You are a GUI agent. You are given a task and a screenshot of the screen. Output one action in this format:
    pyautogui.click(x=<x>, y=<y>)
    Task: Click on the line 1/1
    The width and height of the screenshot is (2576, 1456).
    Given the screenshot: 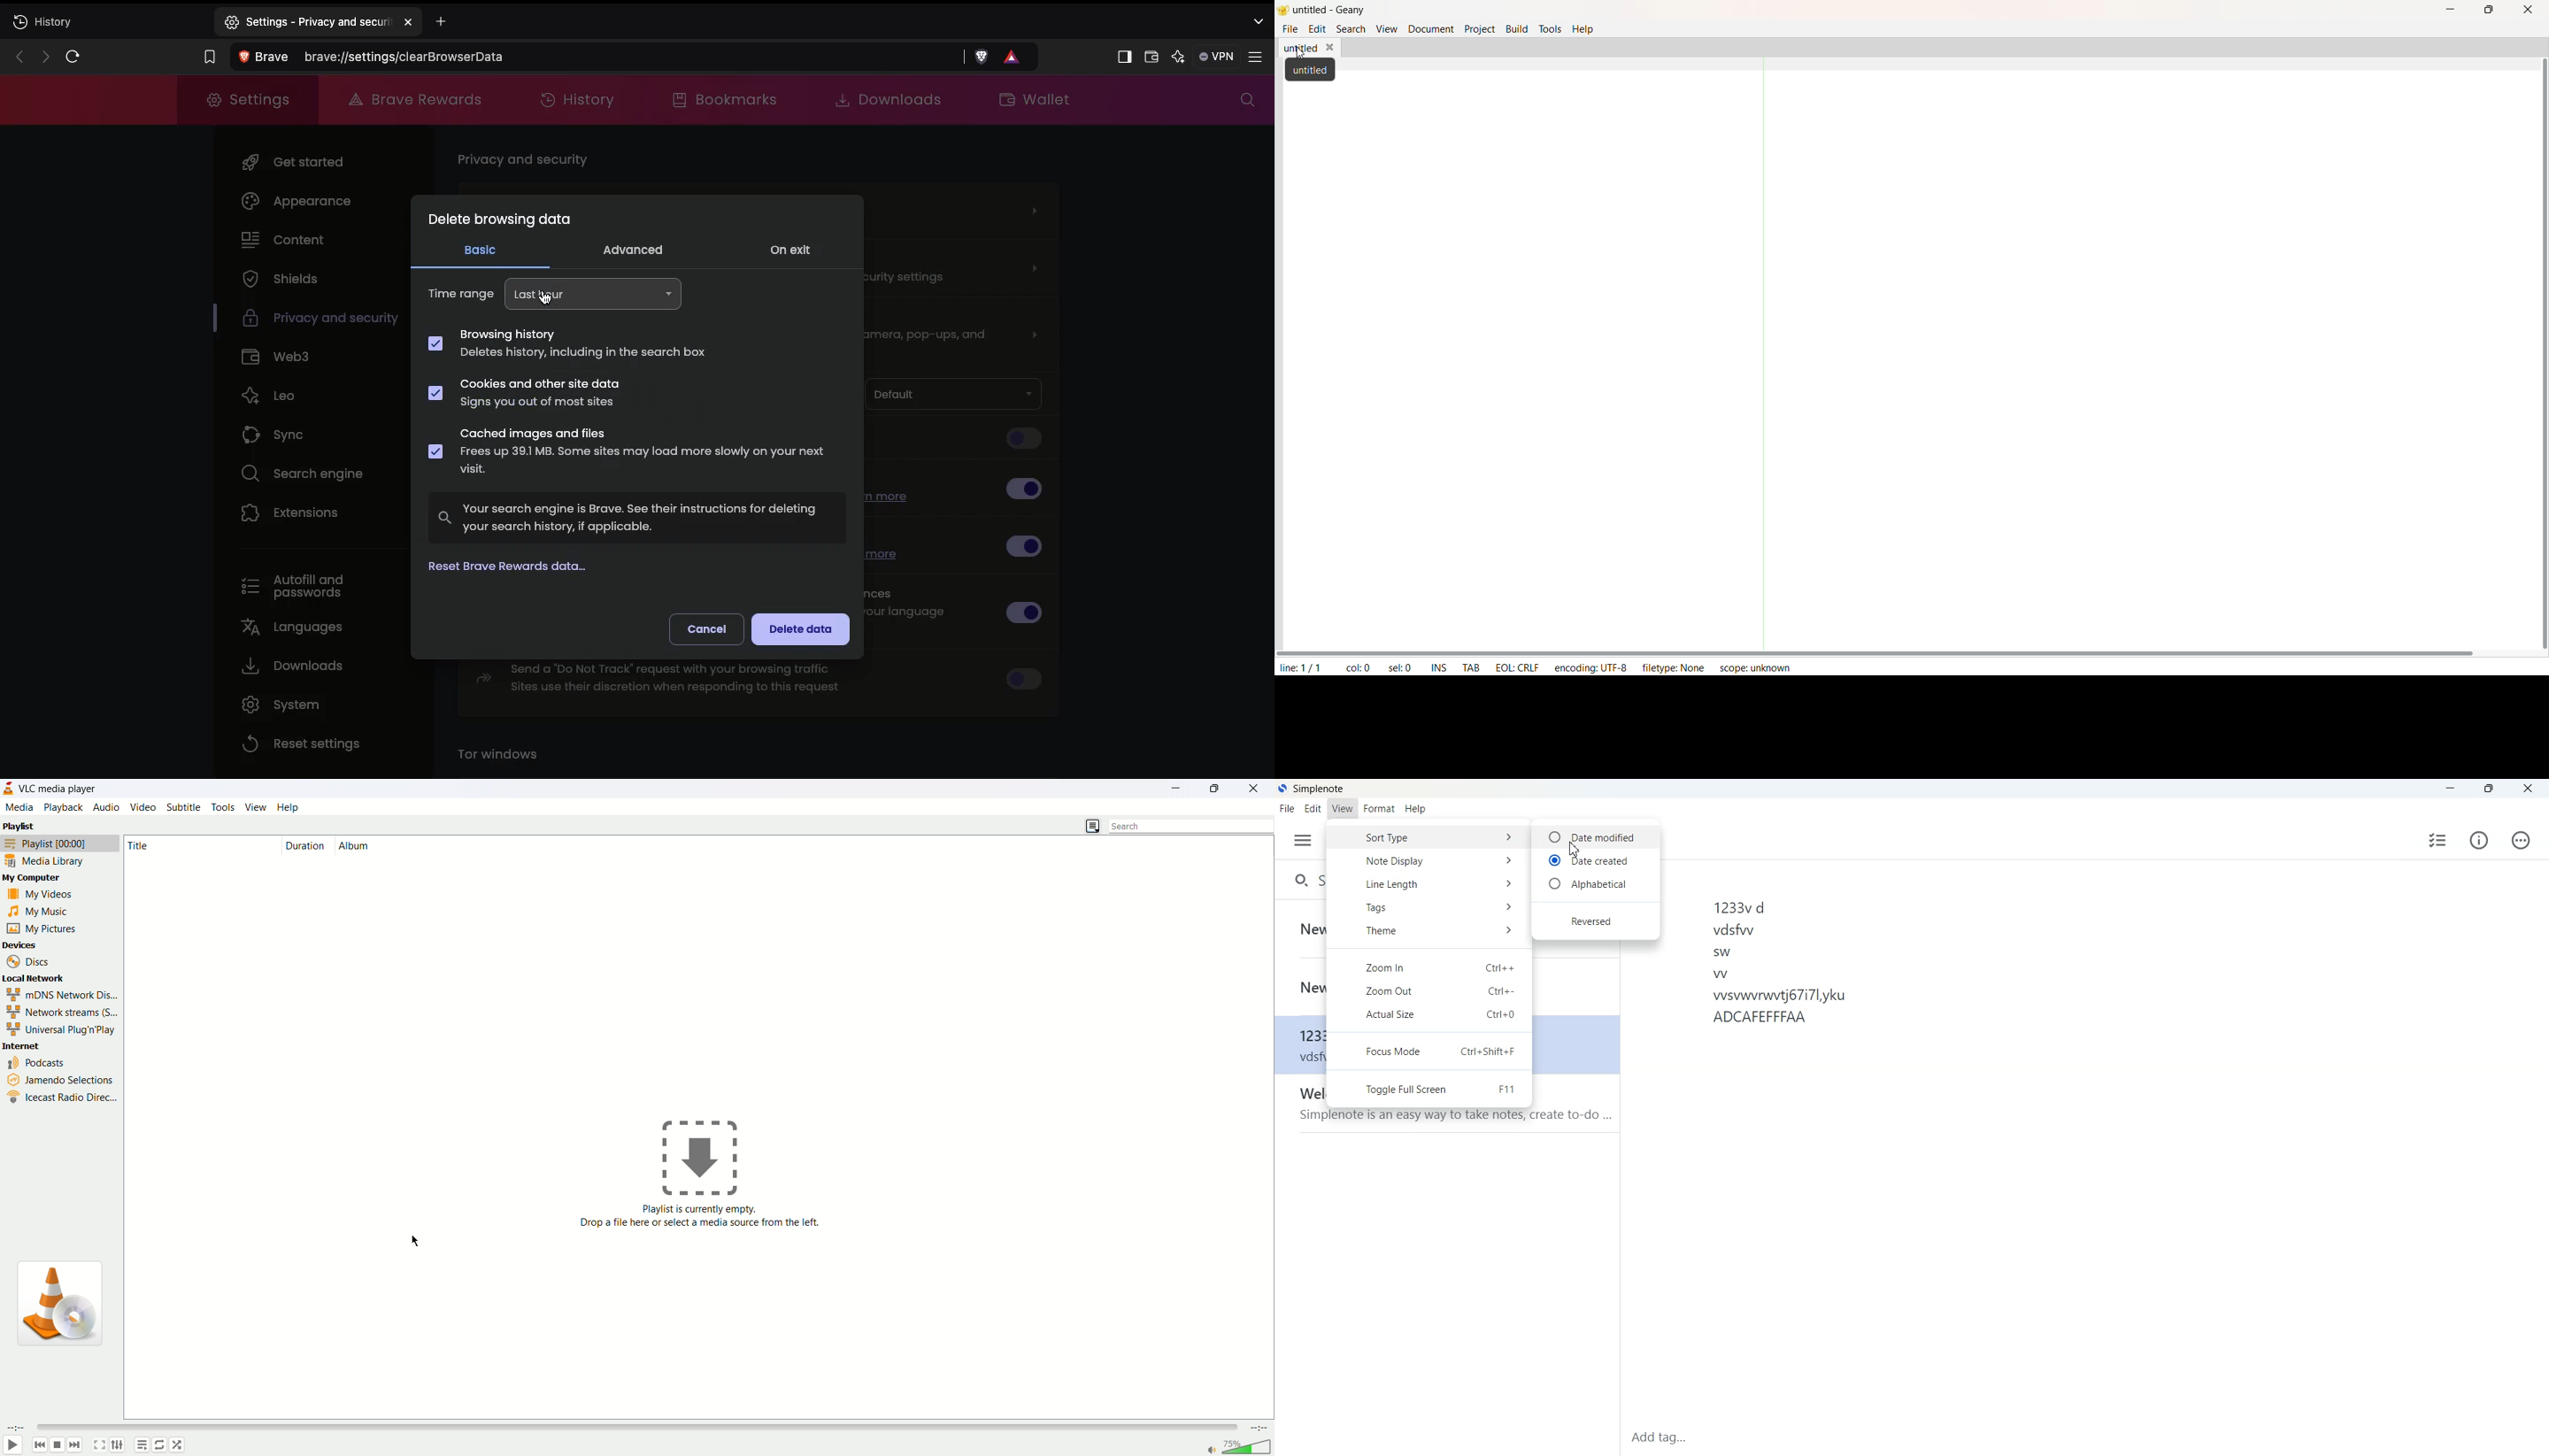 What is the action you would take?
    pyautogui.click(x=1298, y=668)
    